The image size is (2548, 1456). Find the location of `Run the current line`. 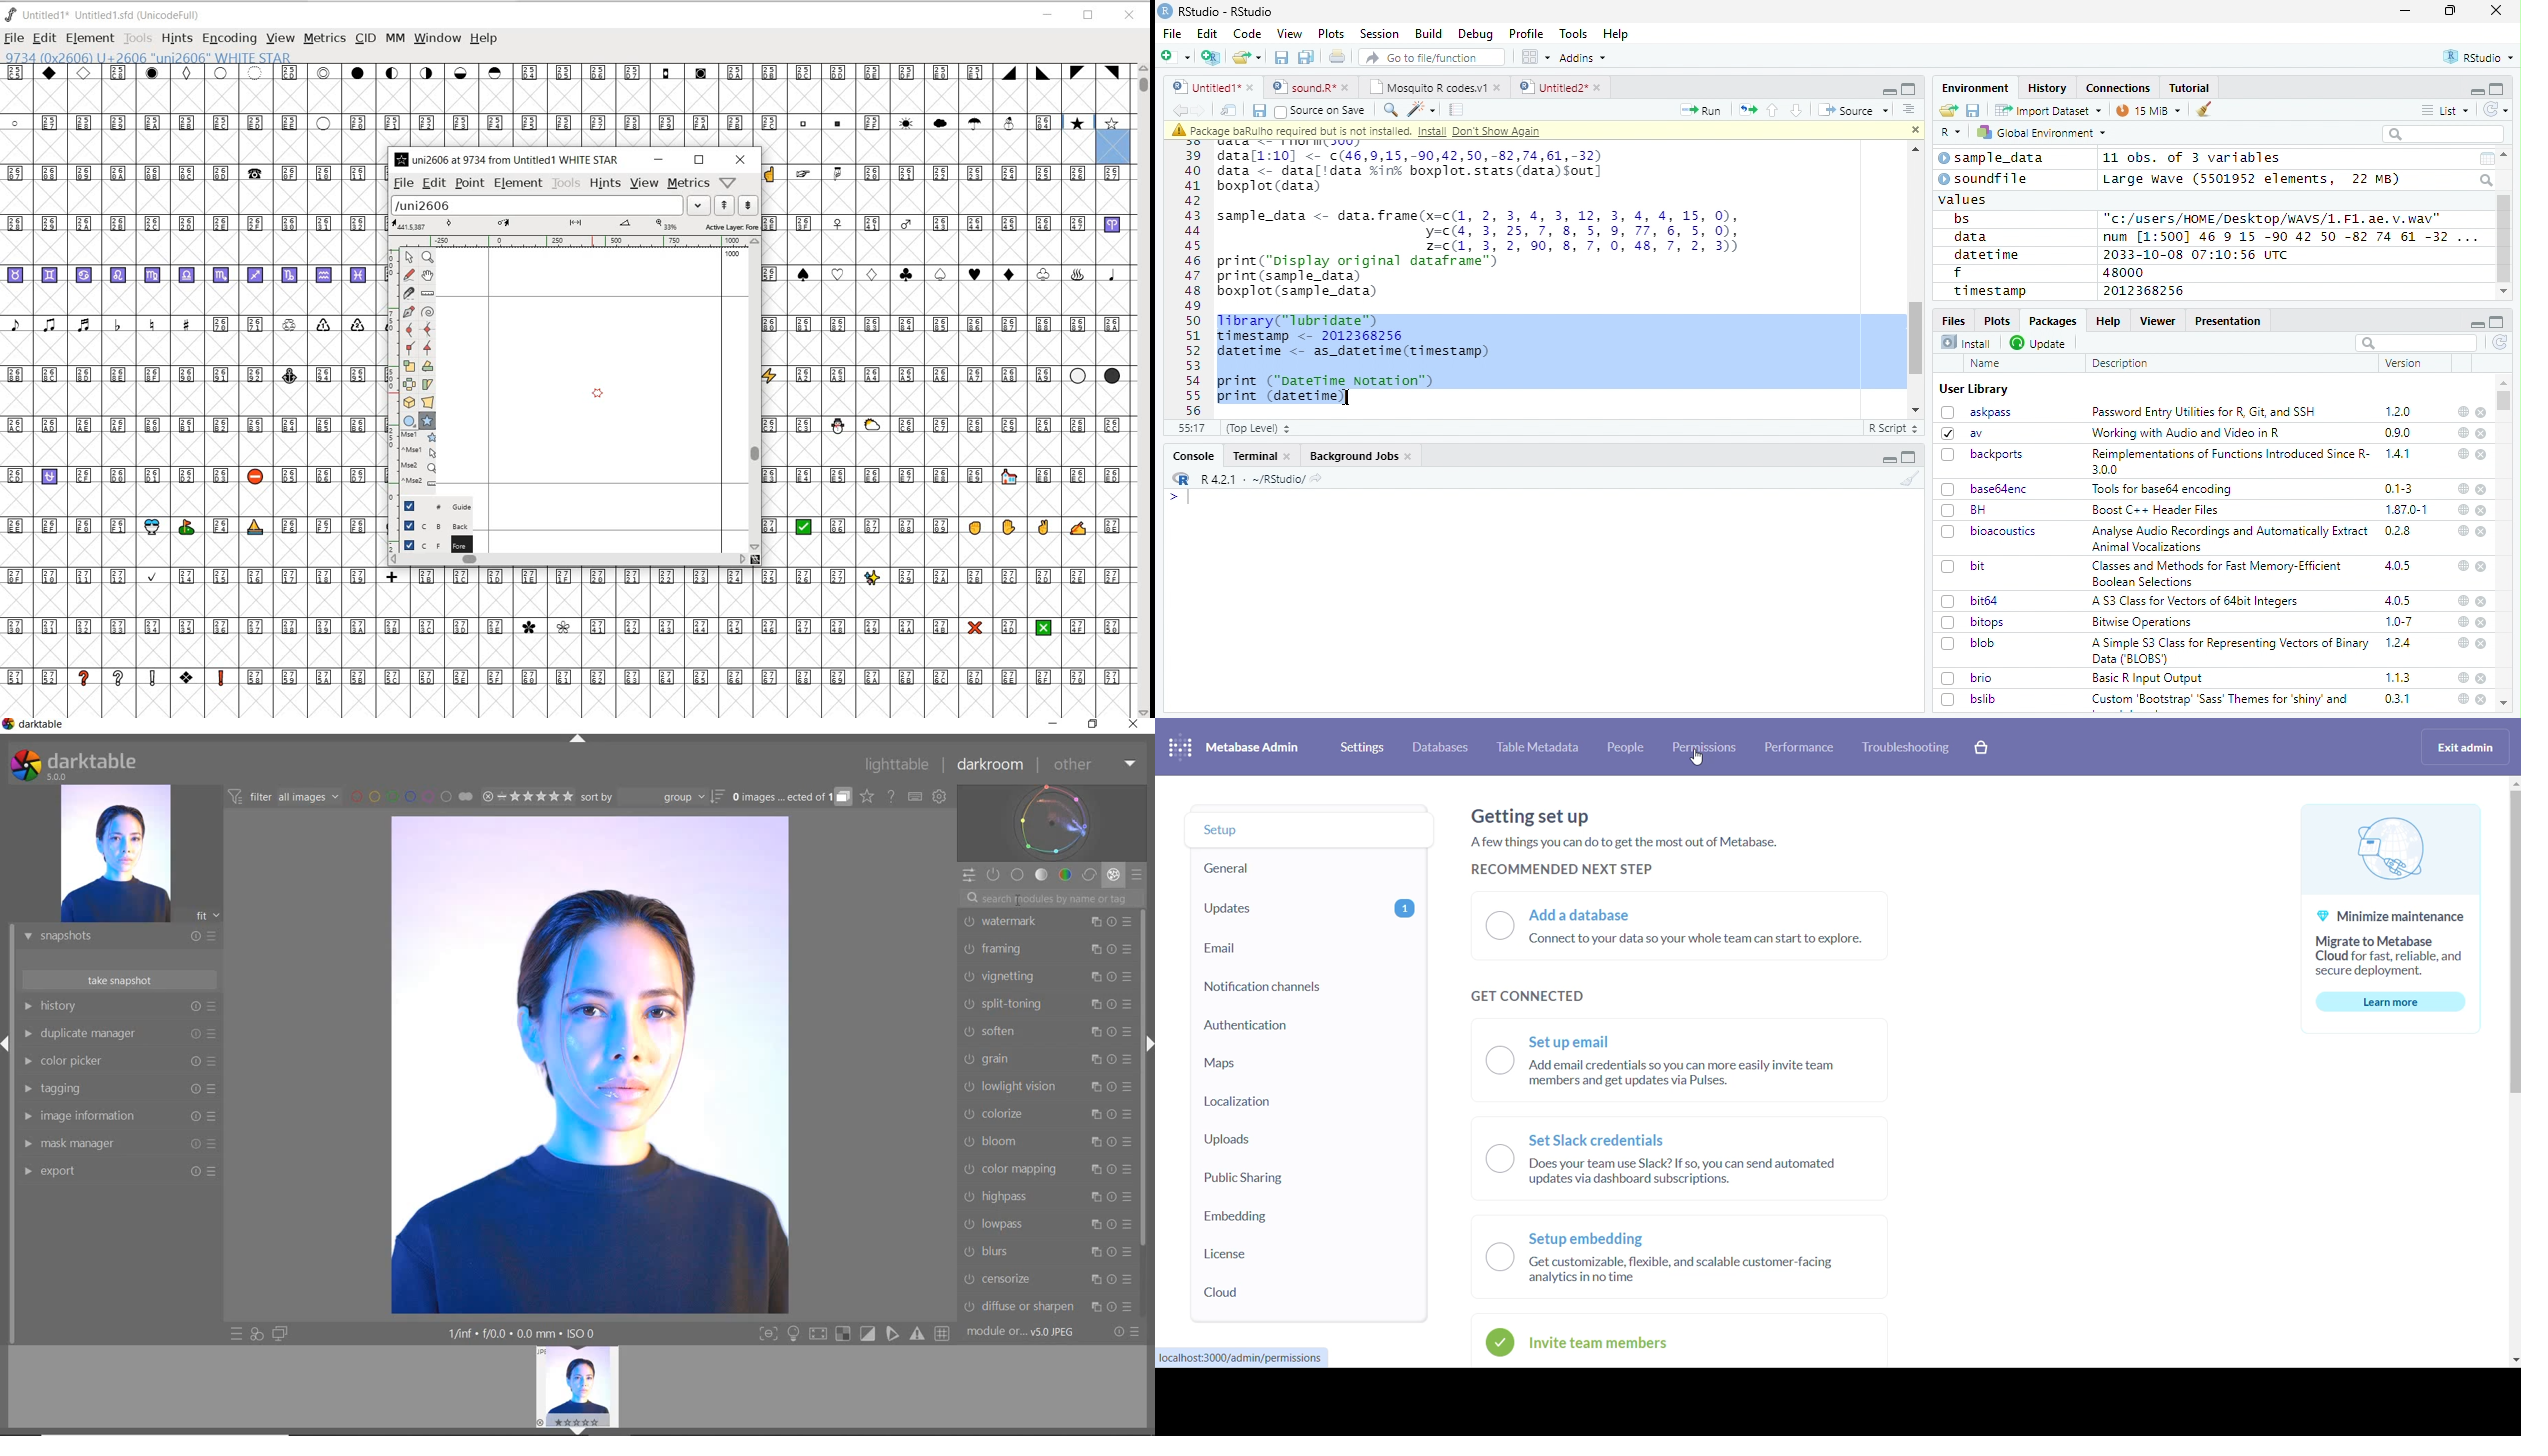

Run the current line is located at coordinates (1701, 110).